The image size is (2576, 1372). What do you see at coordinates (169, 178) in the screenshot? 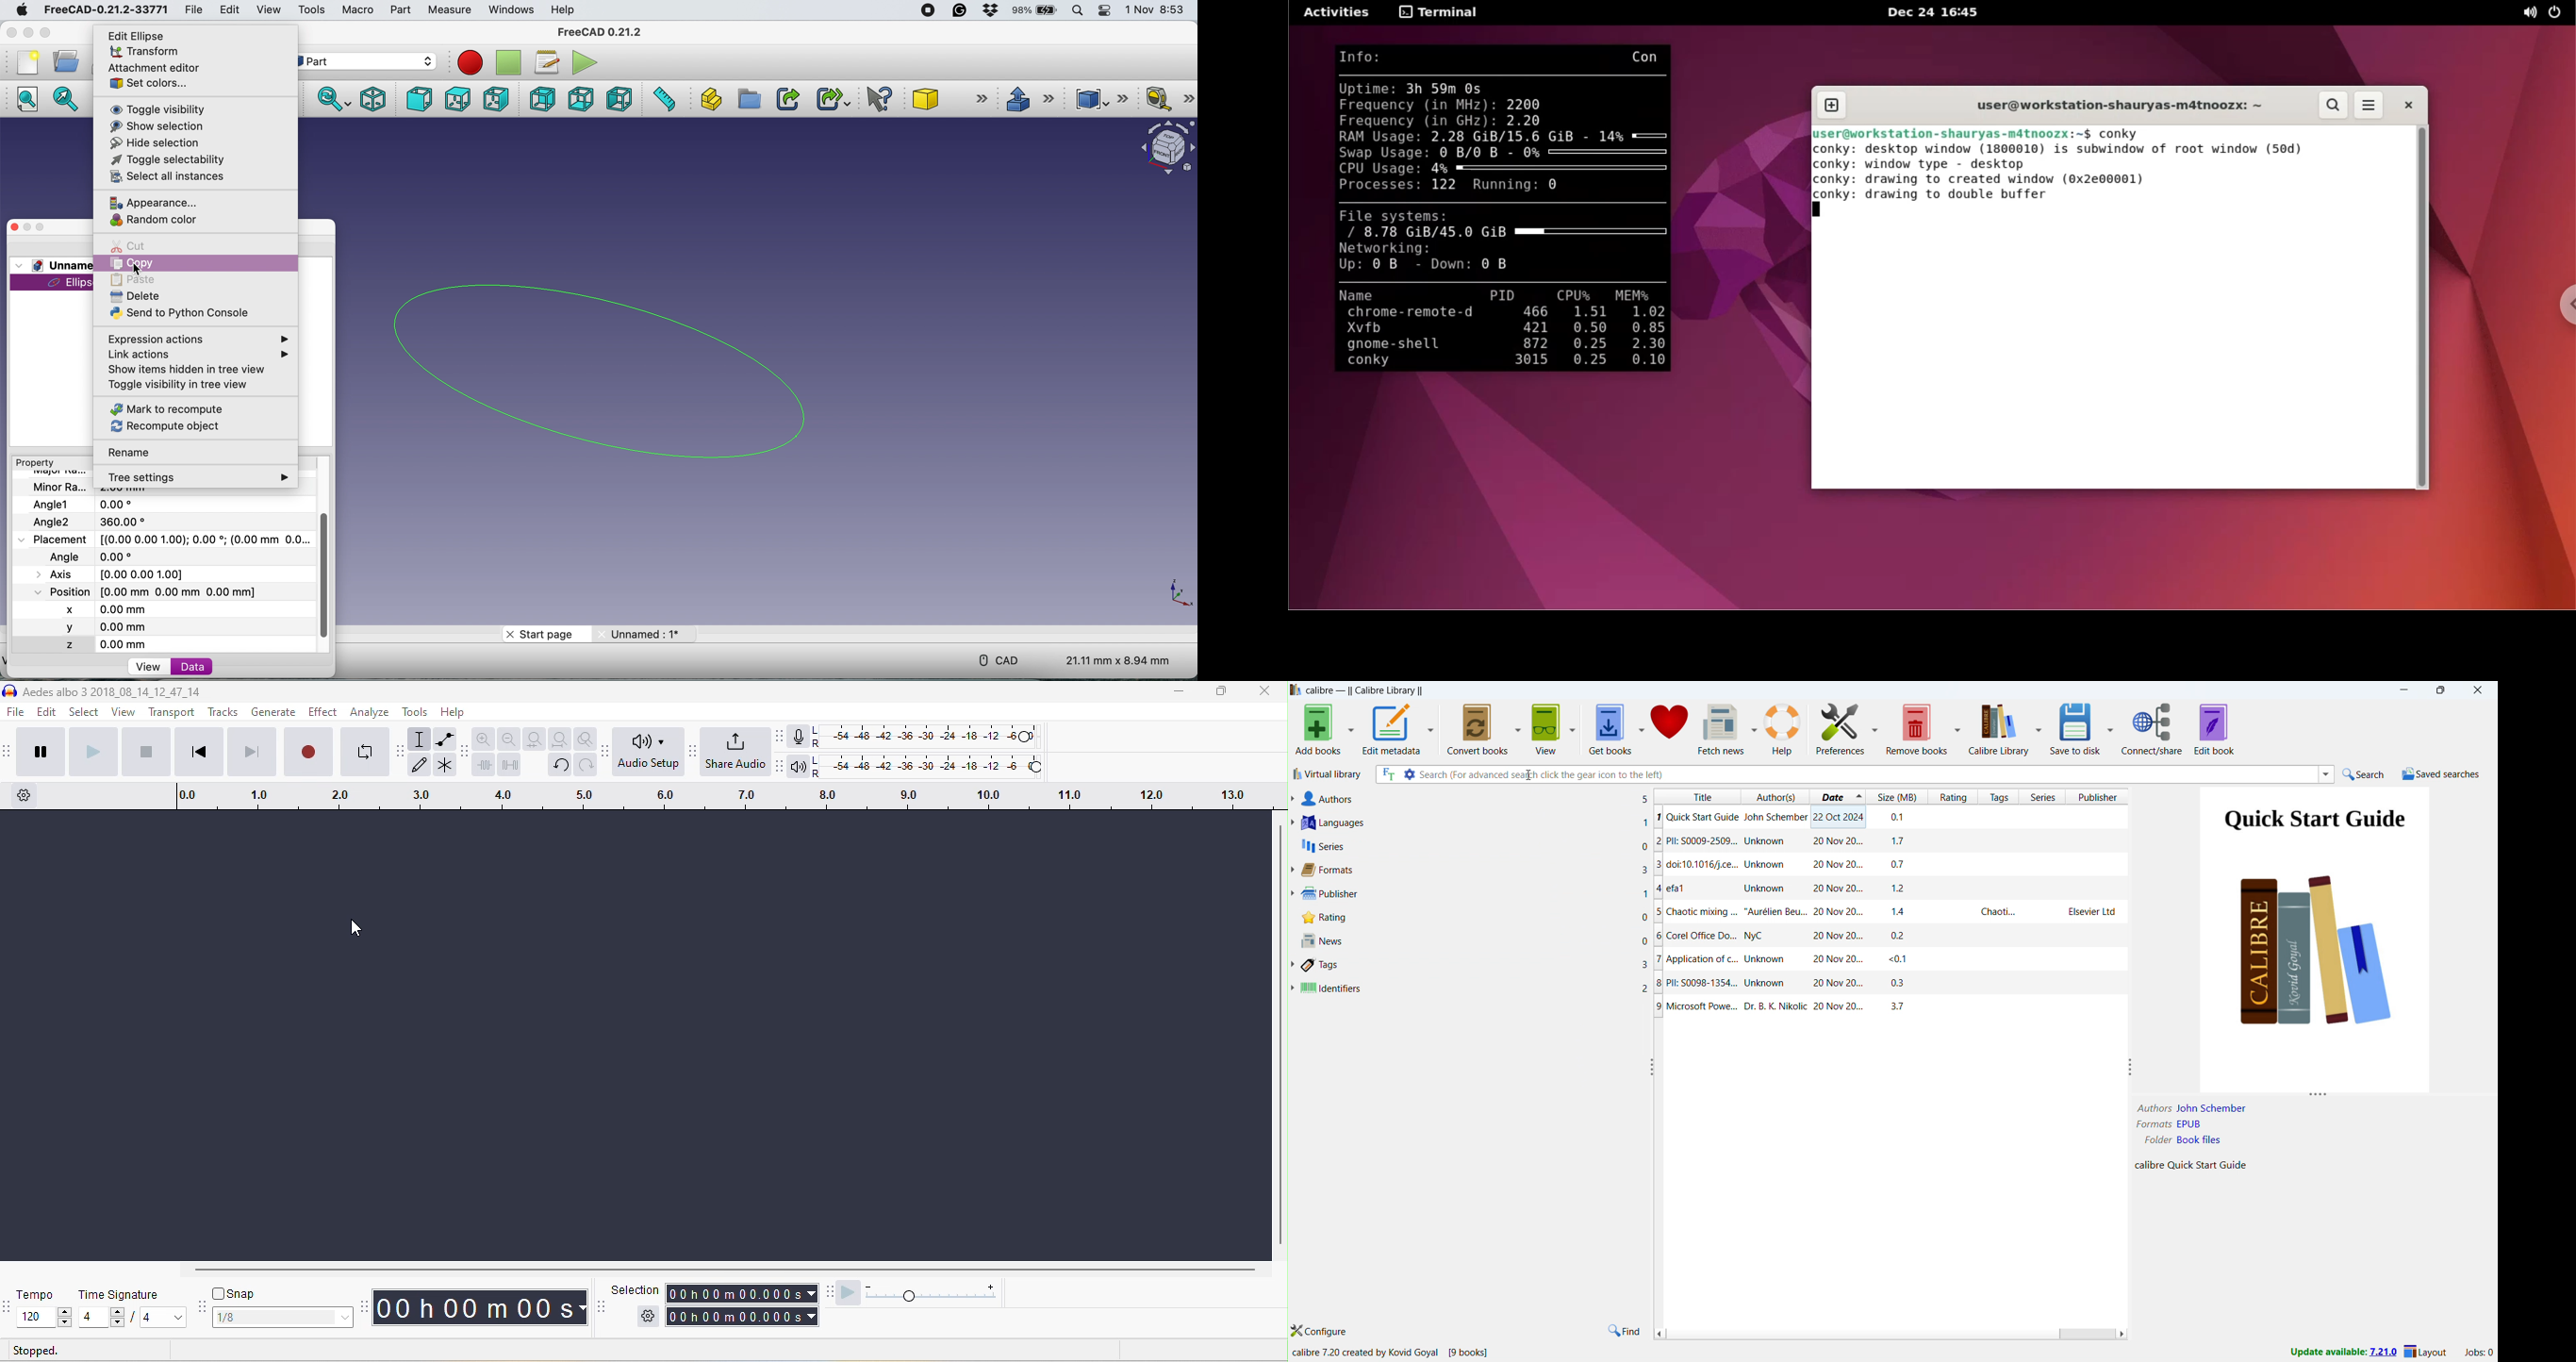
I see `select all instances` at bounding box center [169, 178].